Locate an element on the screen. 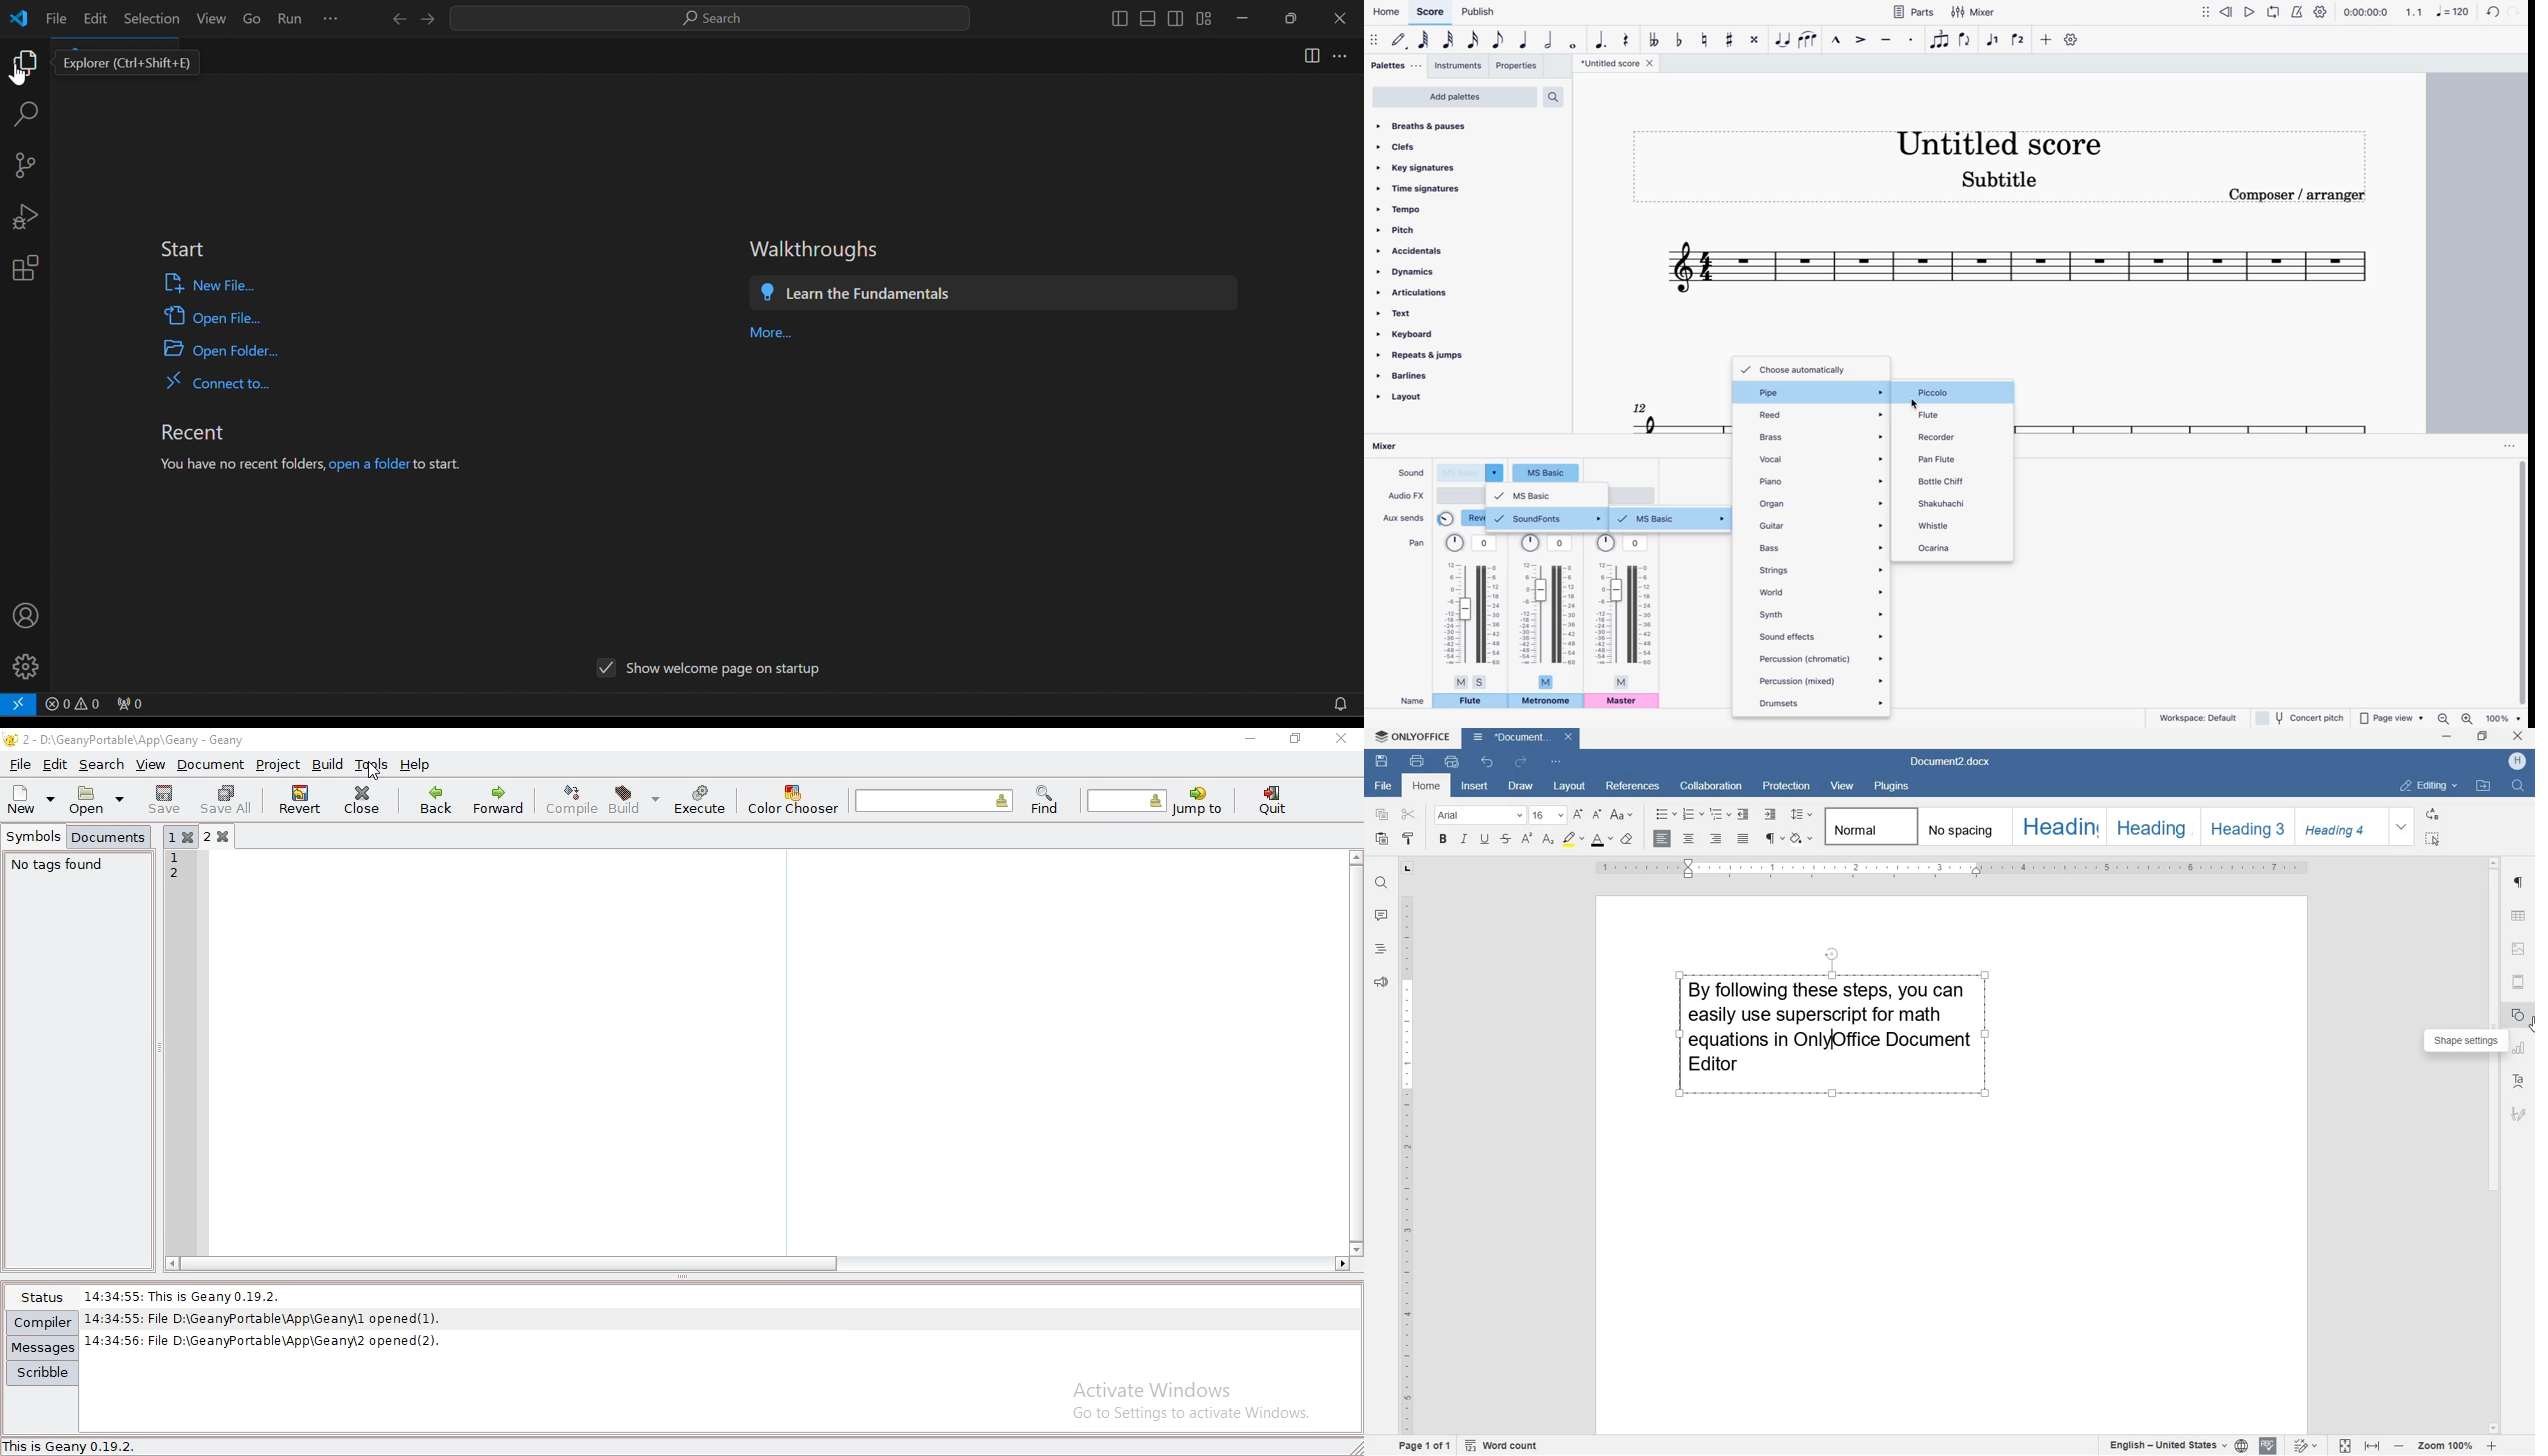 Image resolution: width=2548 pixels, height=1456 pixels. workspace is located at coordinates (2194, 717).